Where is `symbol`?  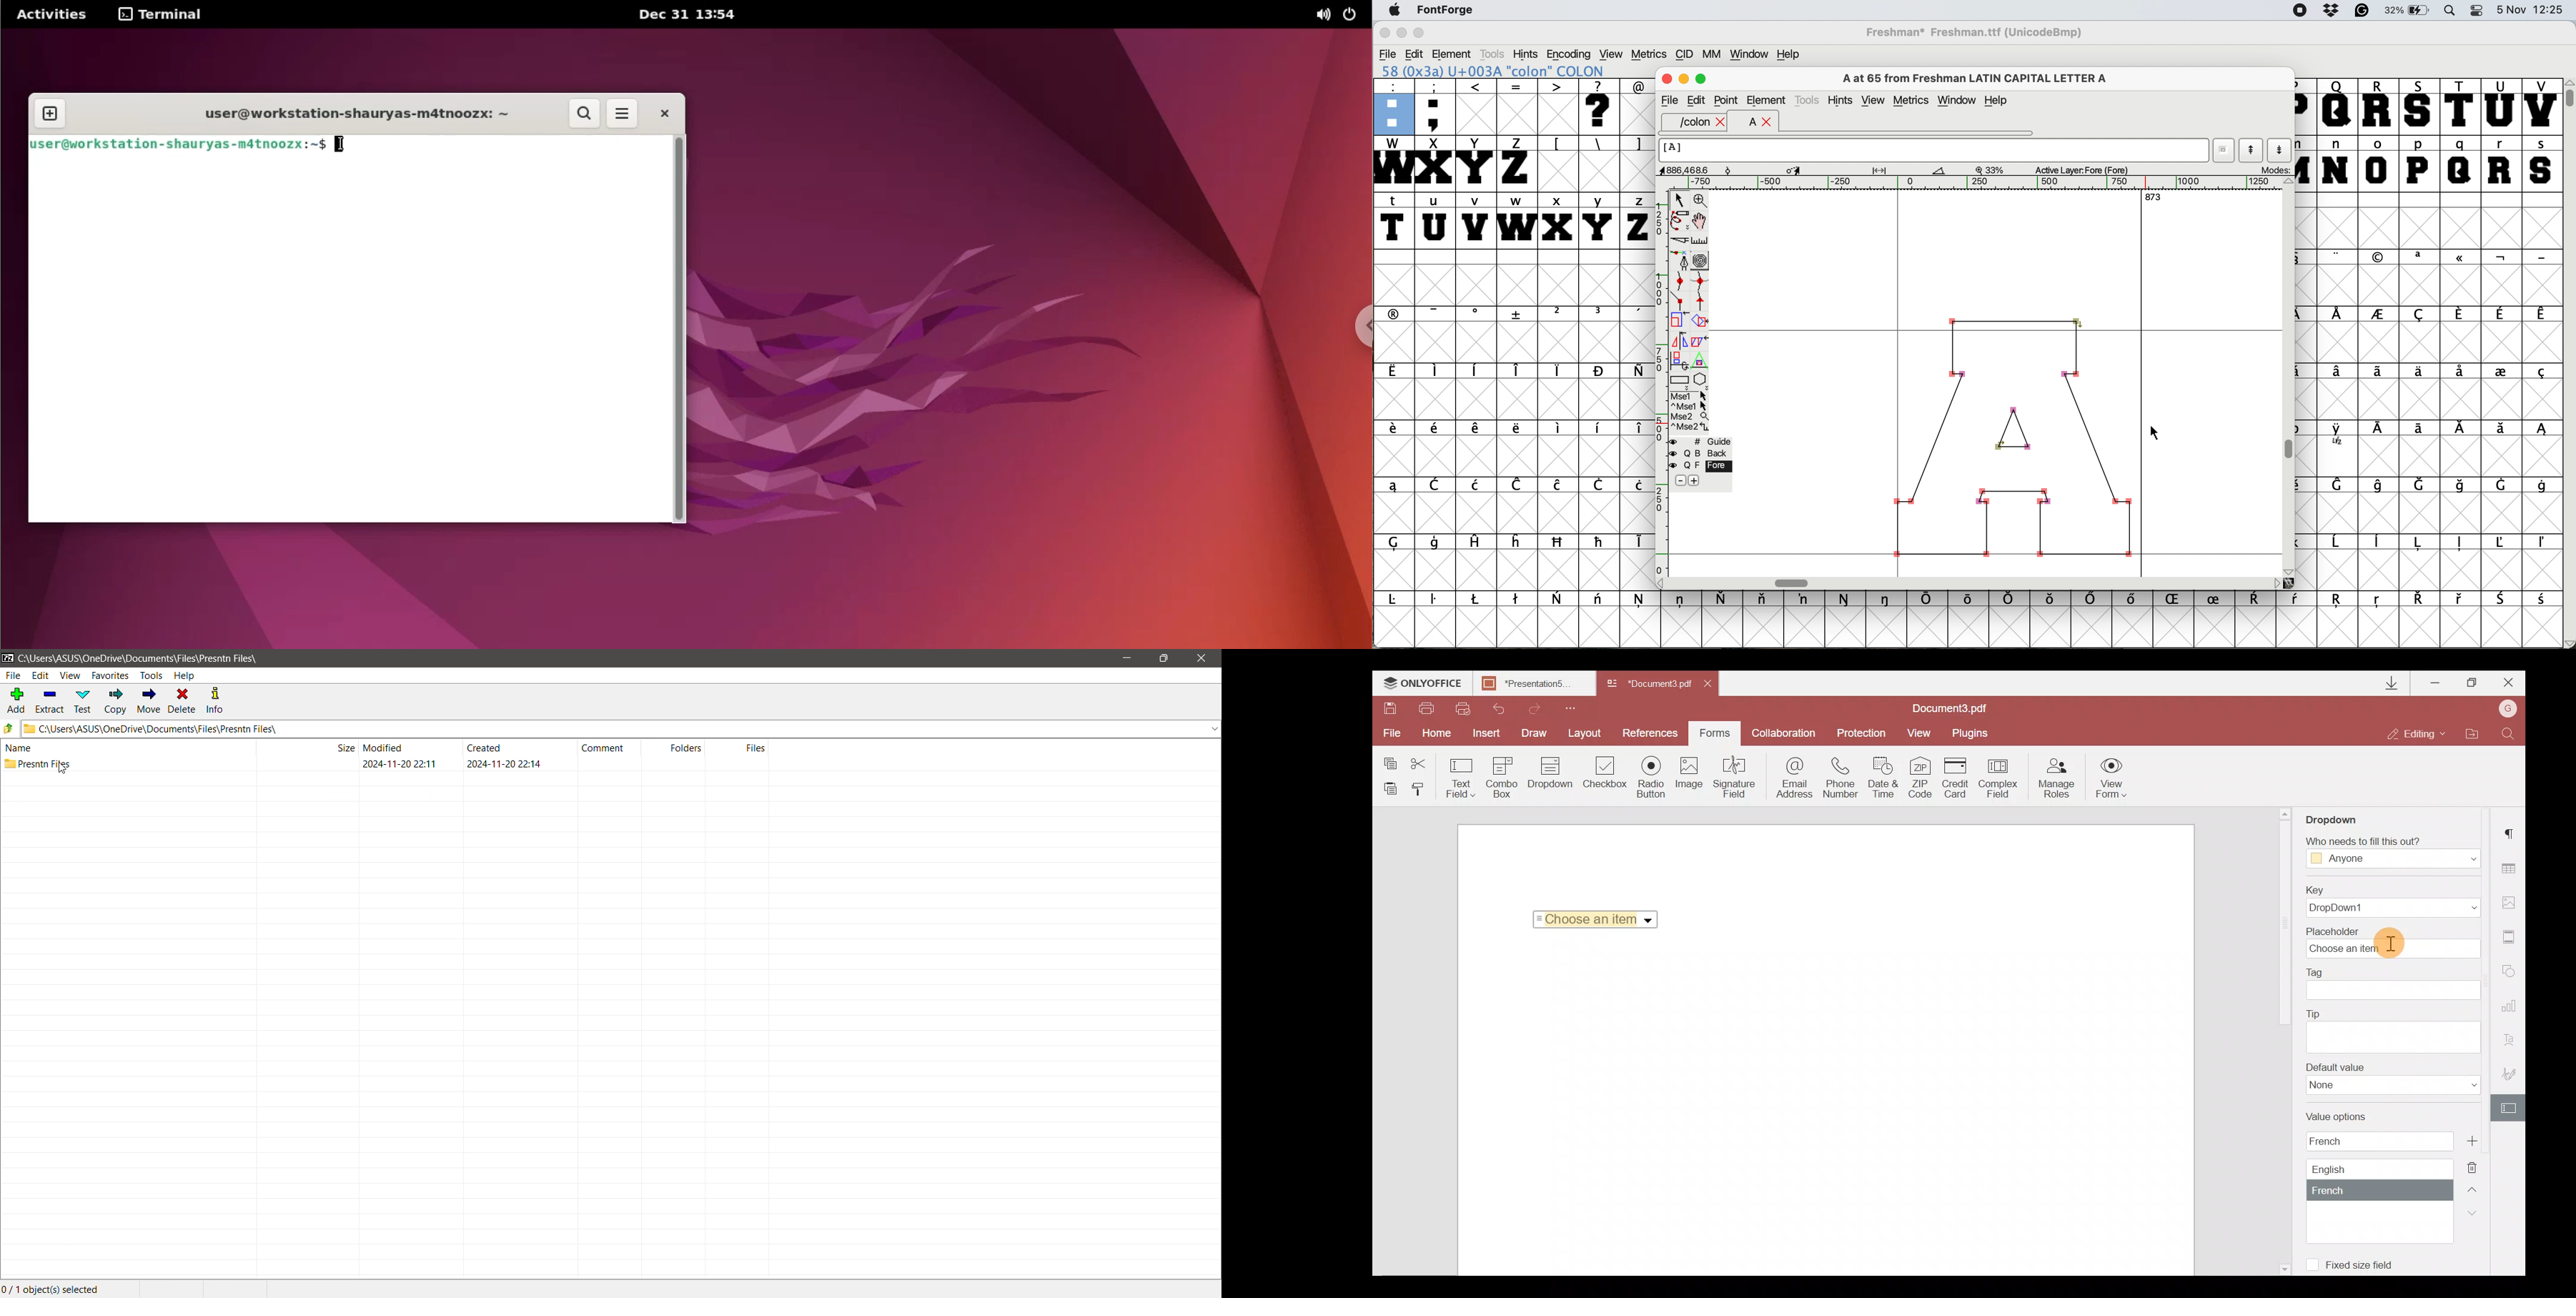 symbol is located at coordinates (1477, 314).